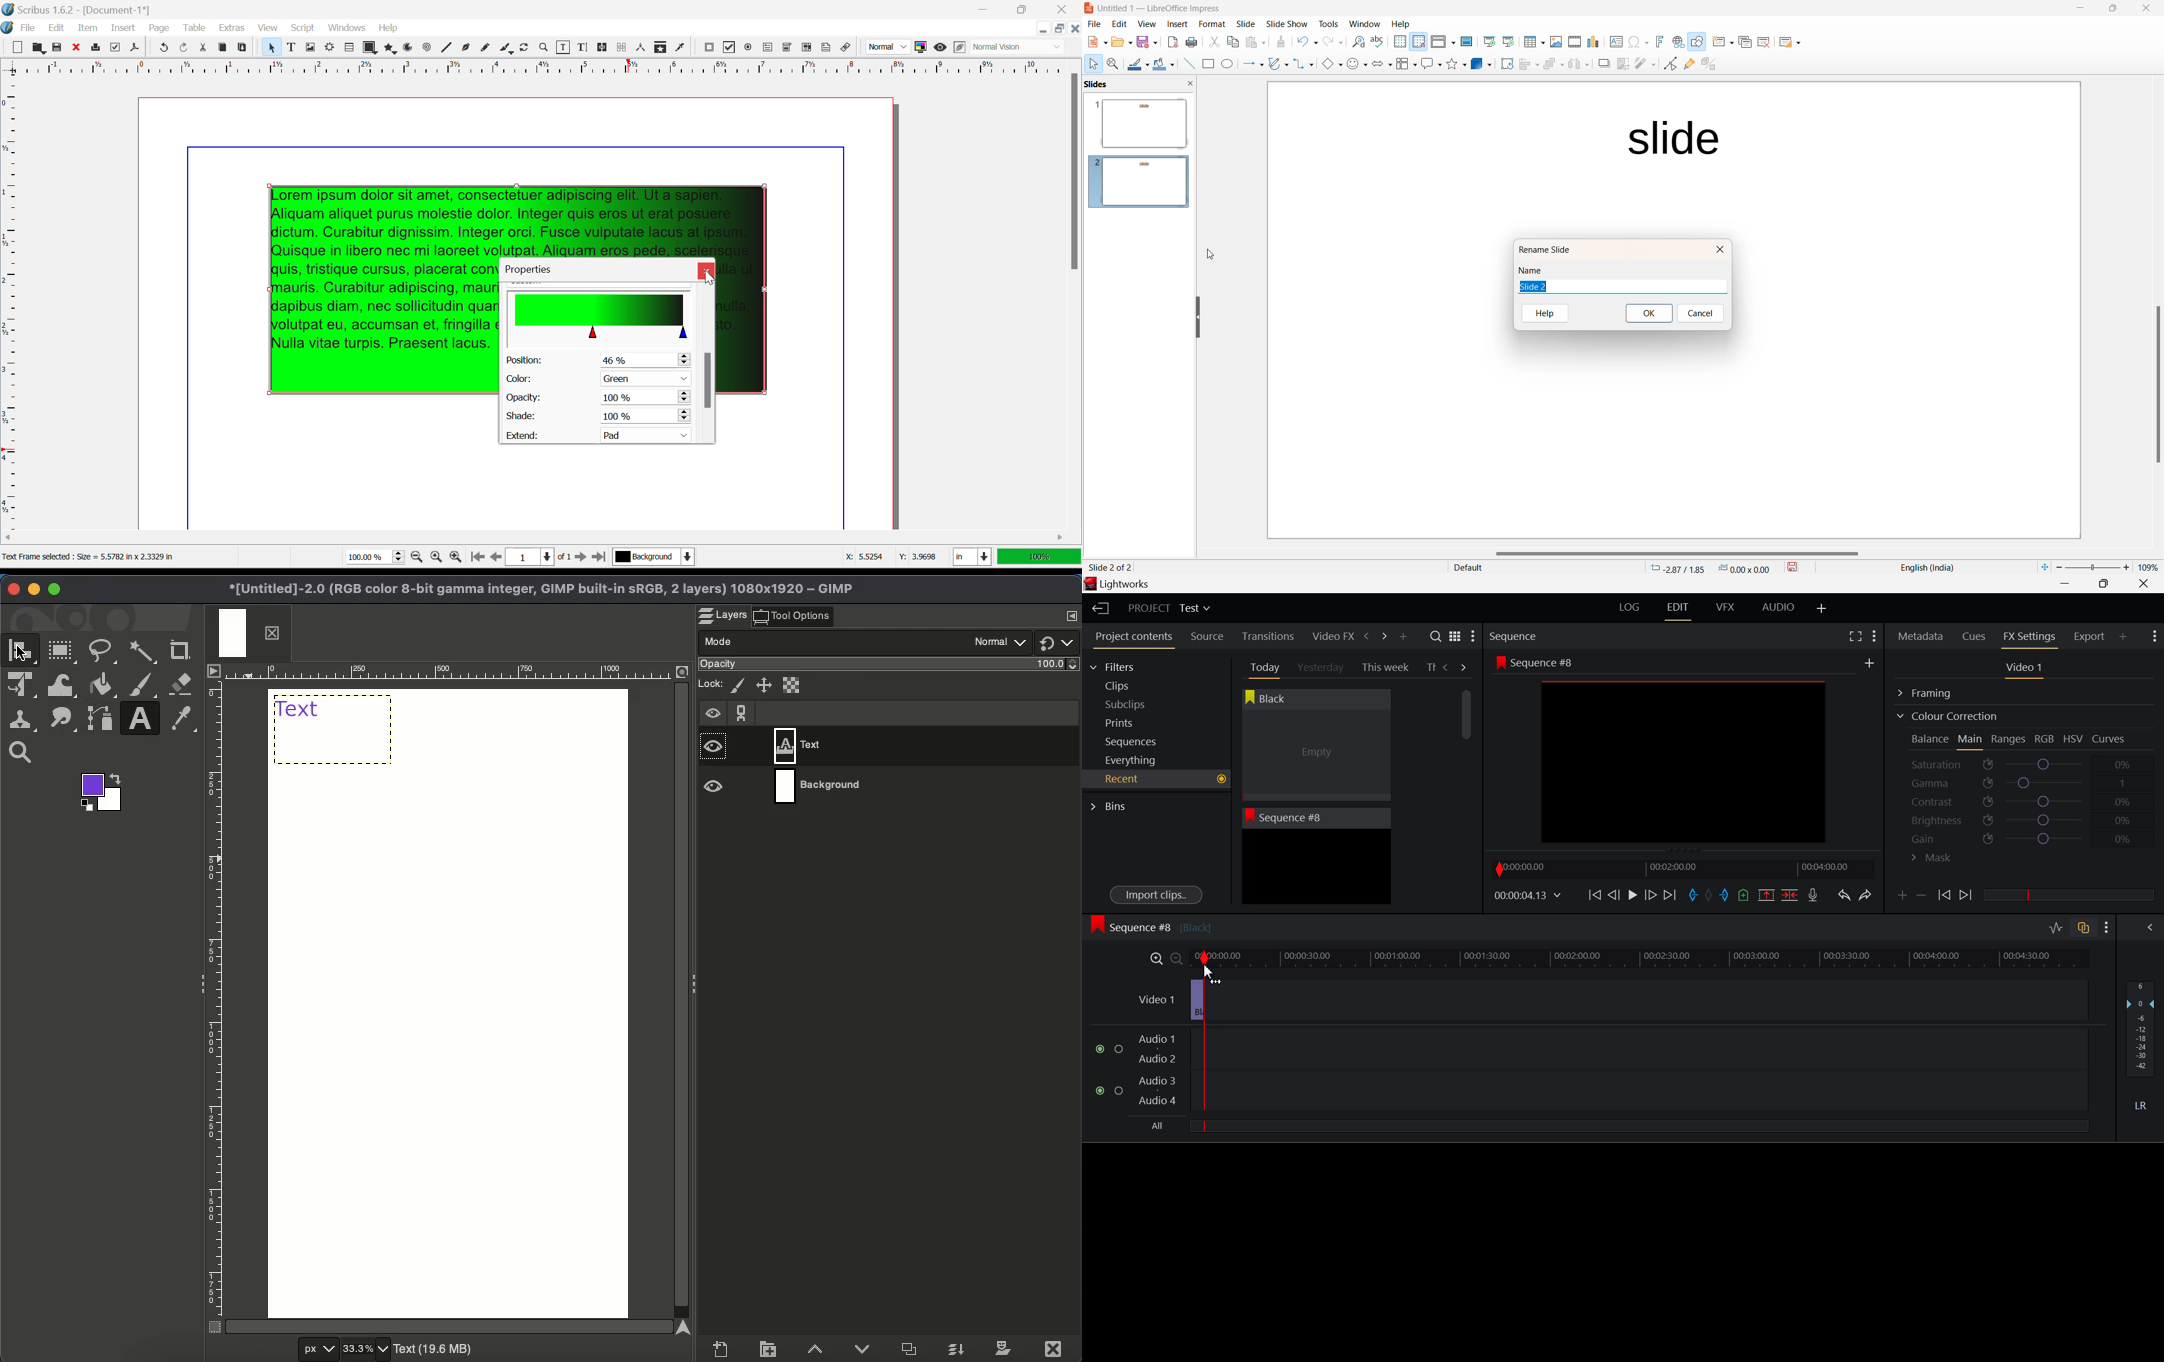 This screenshot has width=2184, height=1372. What do you see at coordinates (1659, 42) in the screenshot?
I see `Insert font work text` at bounding box center [1659, 42].